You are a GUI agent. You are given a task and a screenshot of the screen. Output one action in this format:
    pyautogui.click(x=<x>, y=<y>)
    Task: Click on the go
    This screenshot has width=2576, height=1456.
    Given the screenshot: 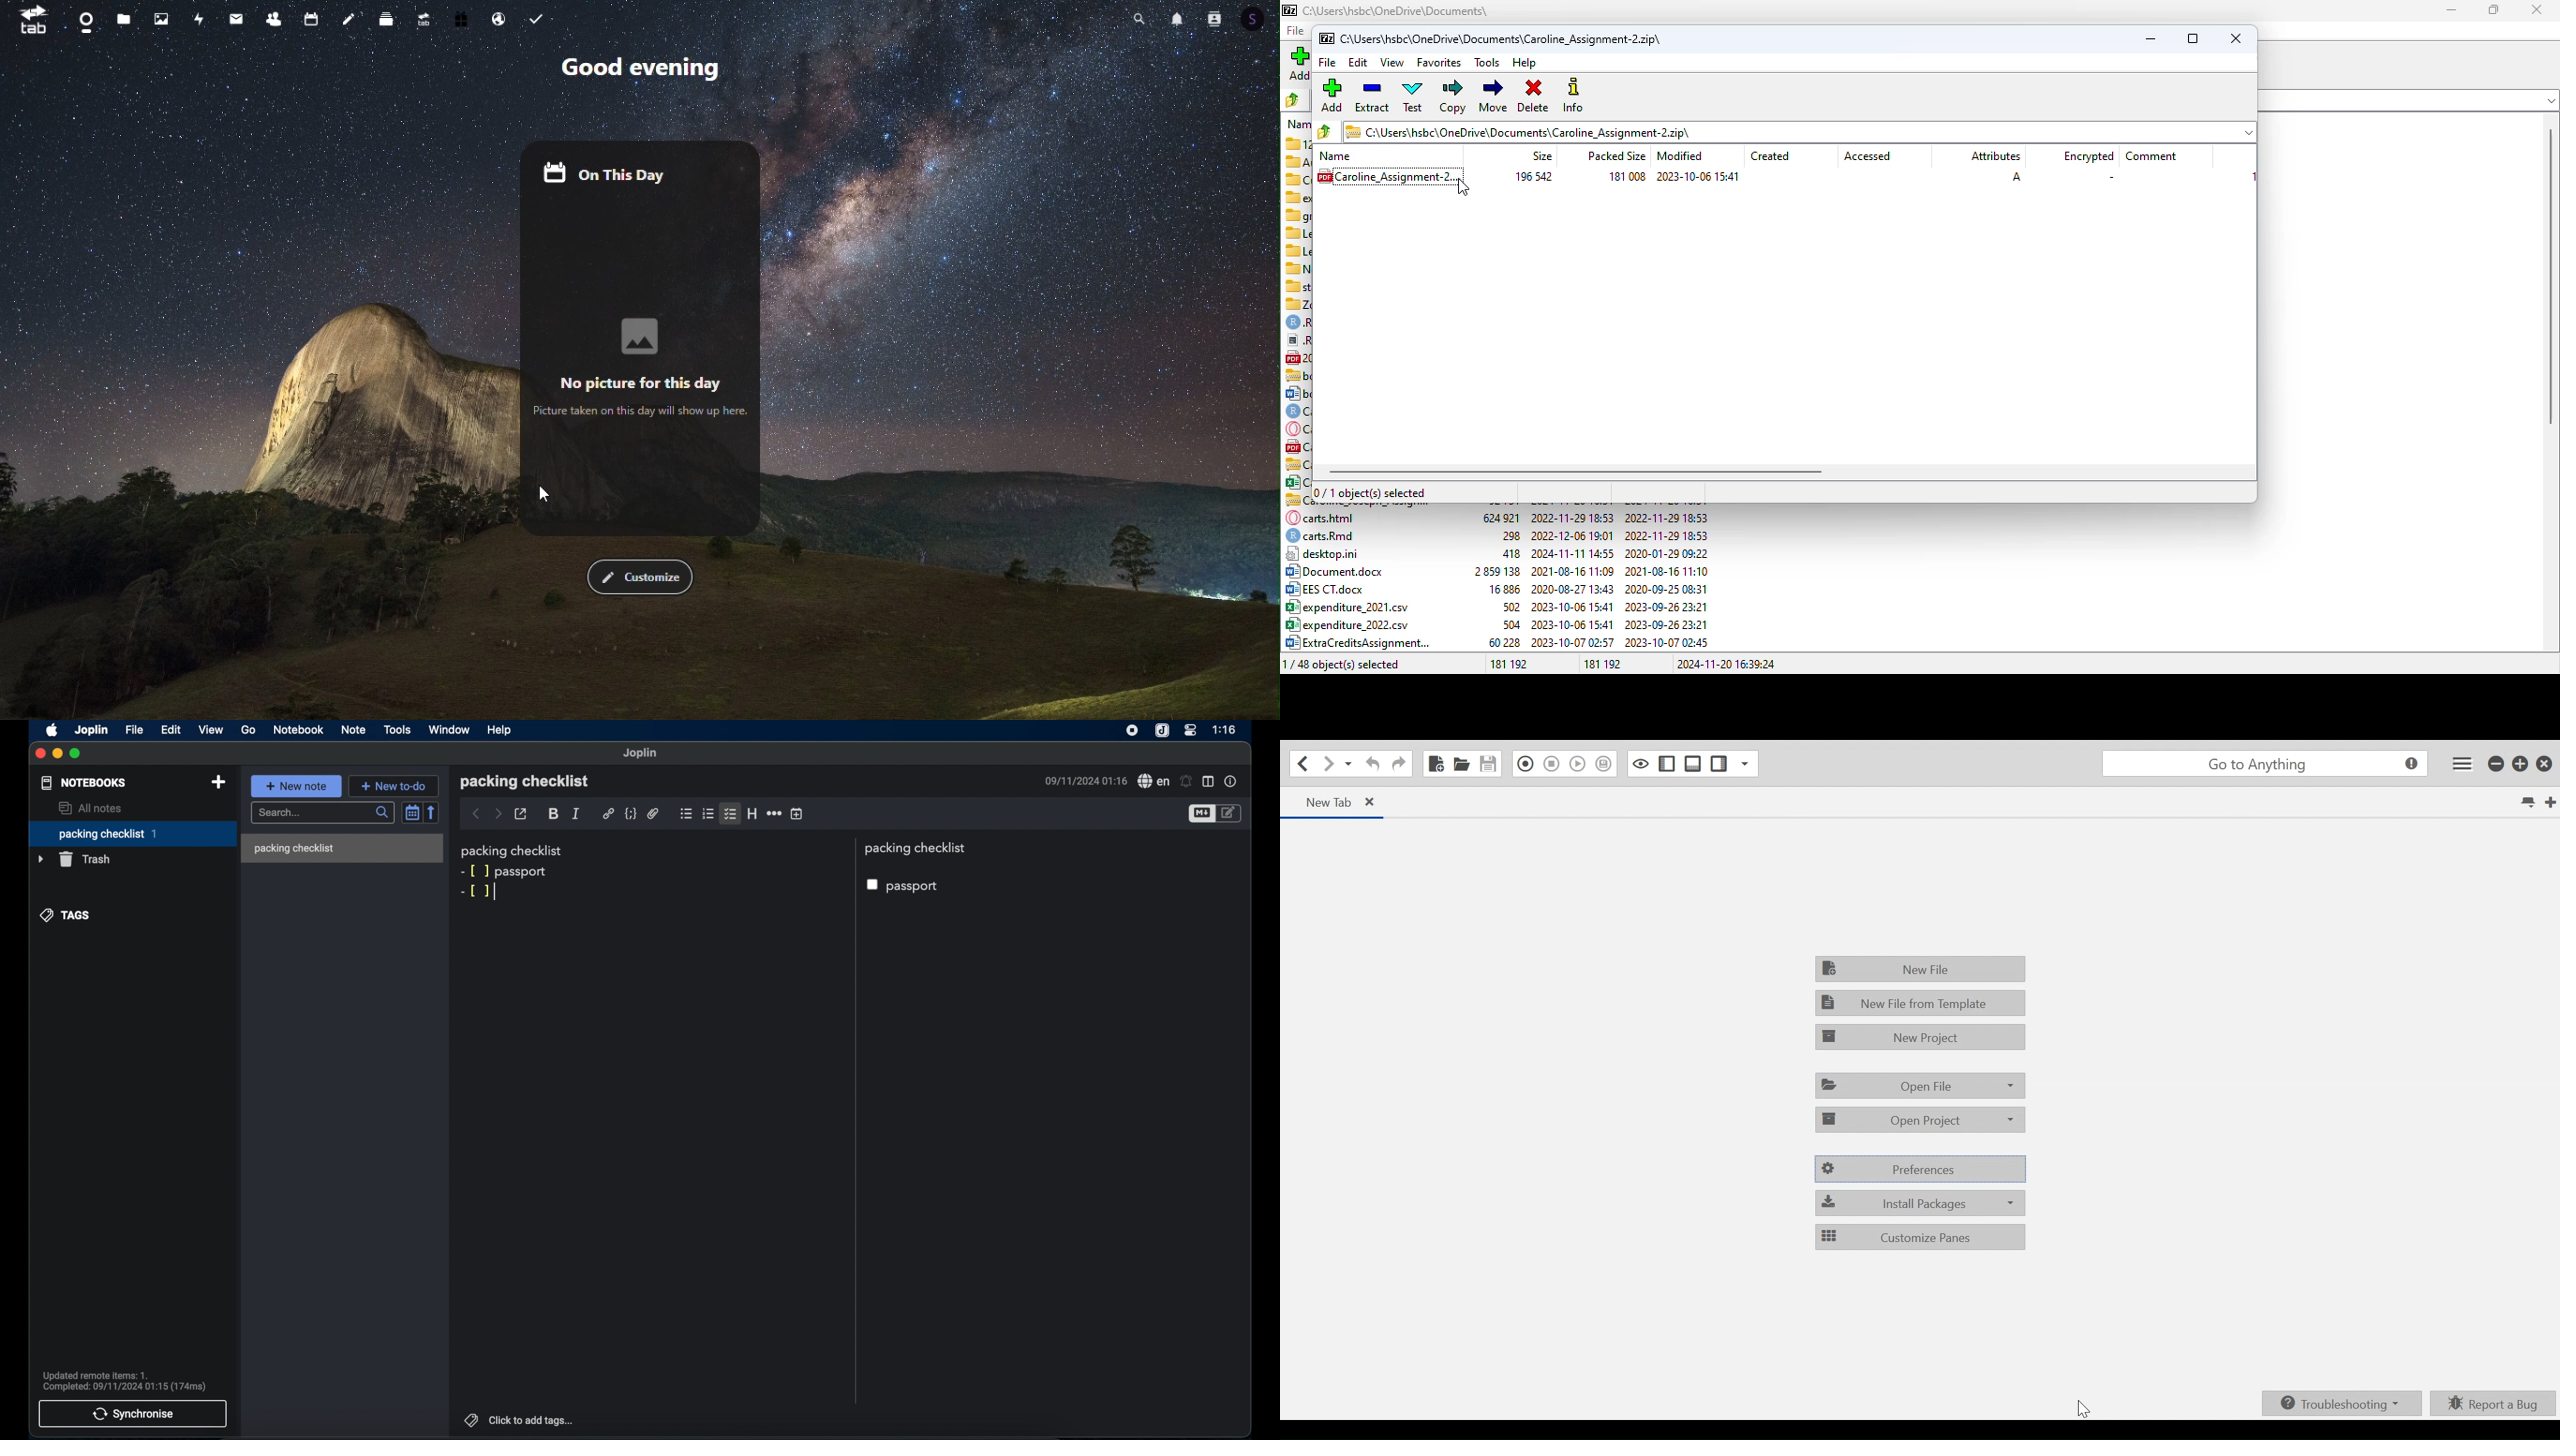 What is the action you would take?
    pyautogui.click(x=248, y=730)
    